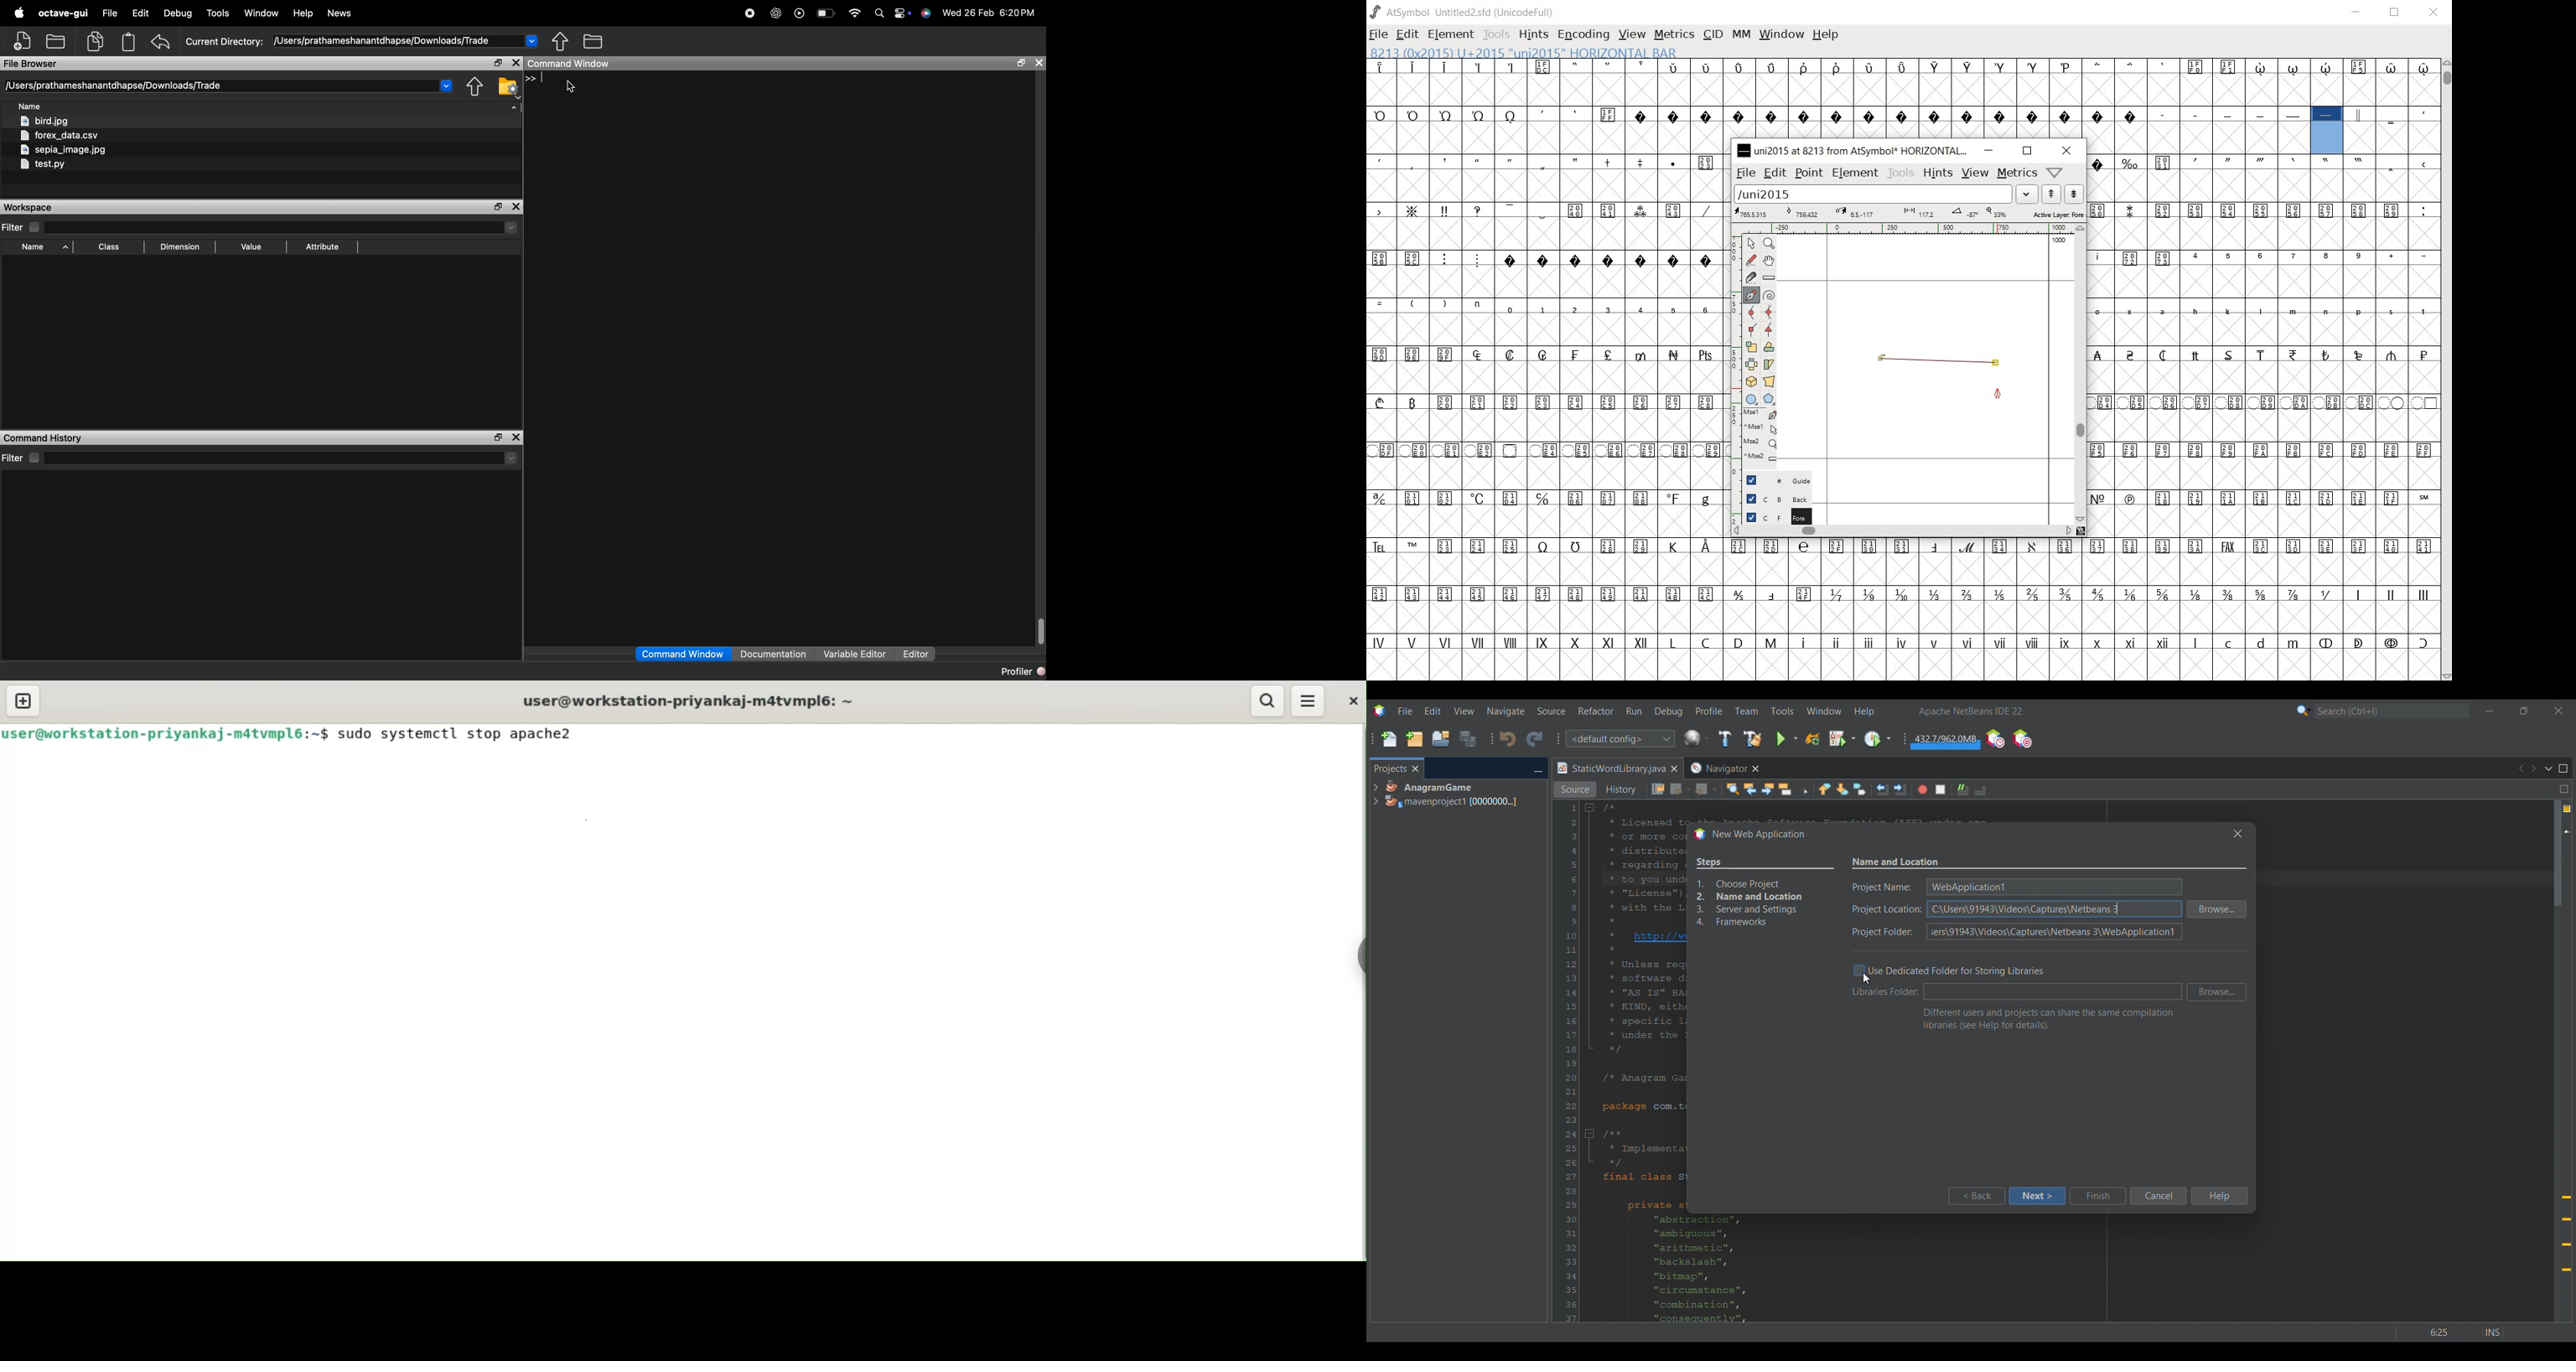  Describe the element at coordinates (1827, 34) in the screenshot. I see `HELP` at that location.